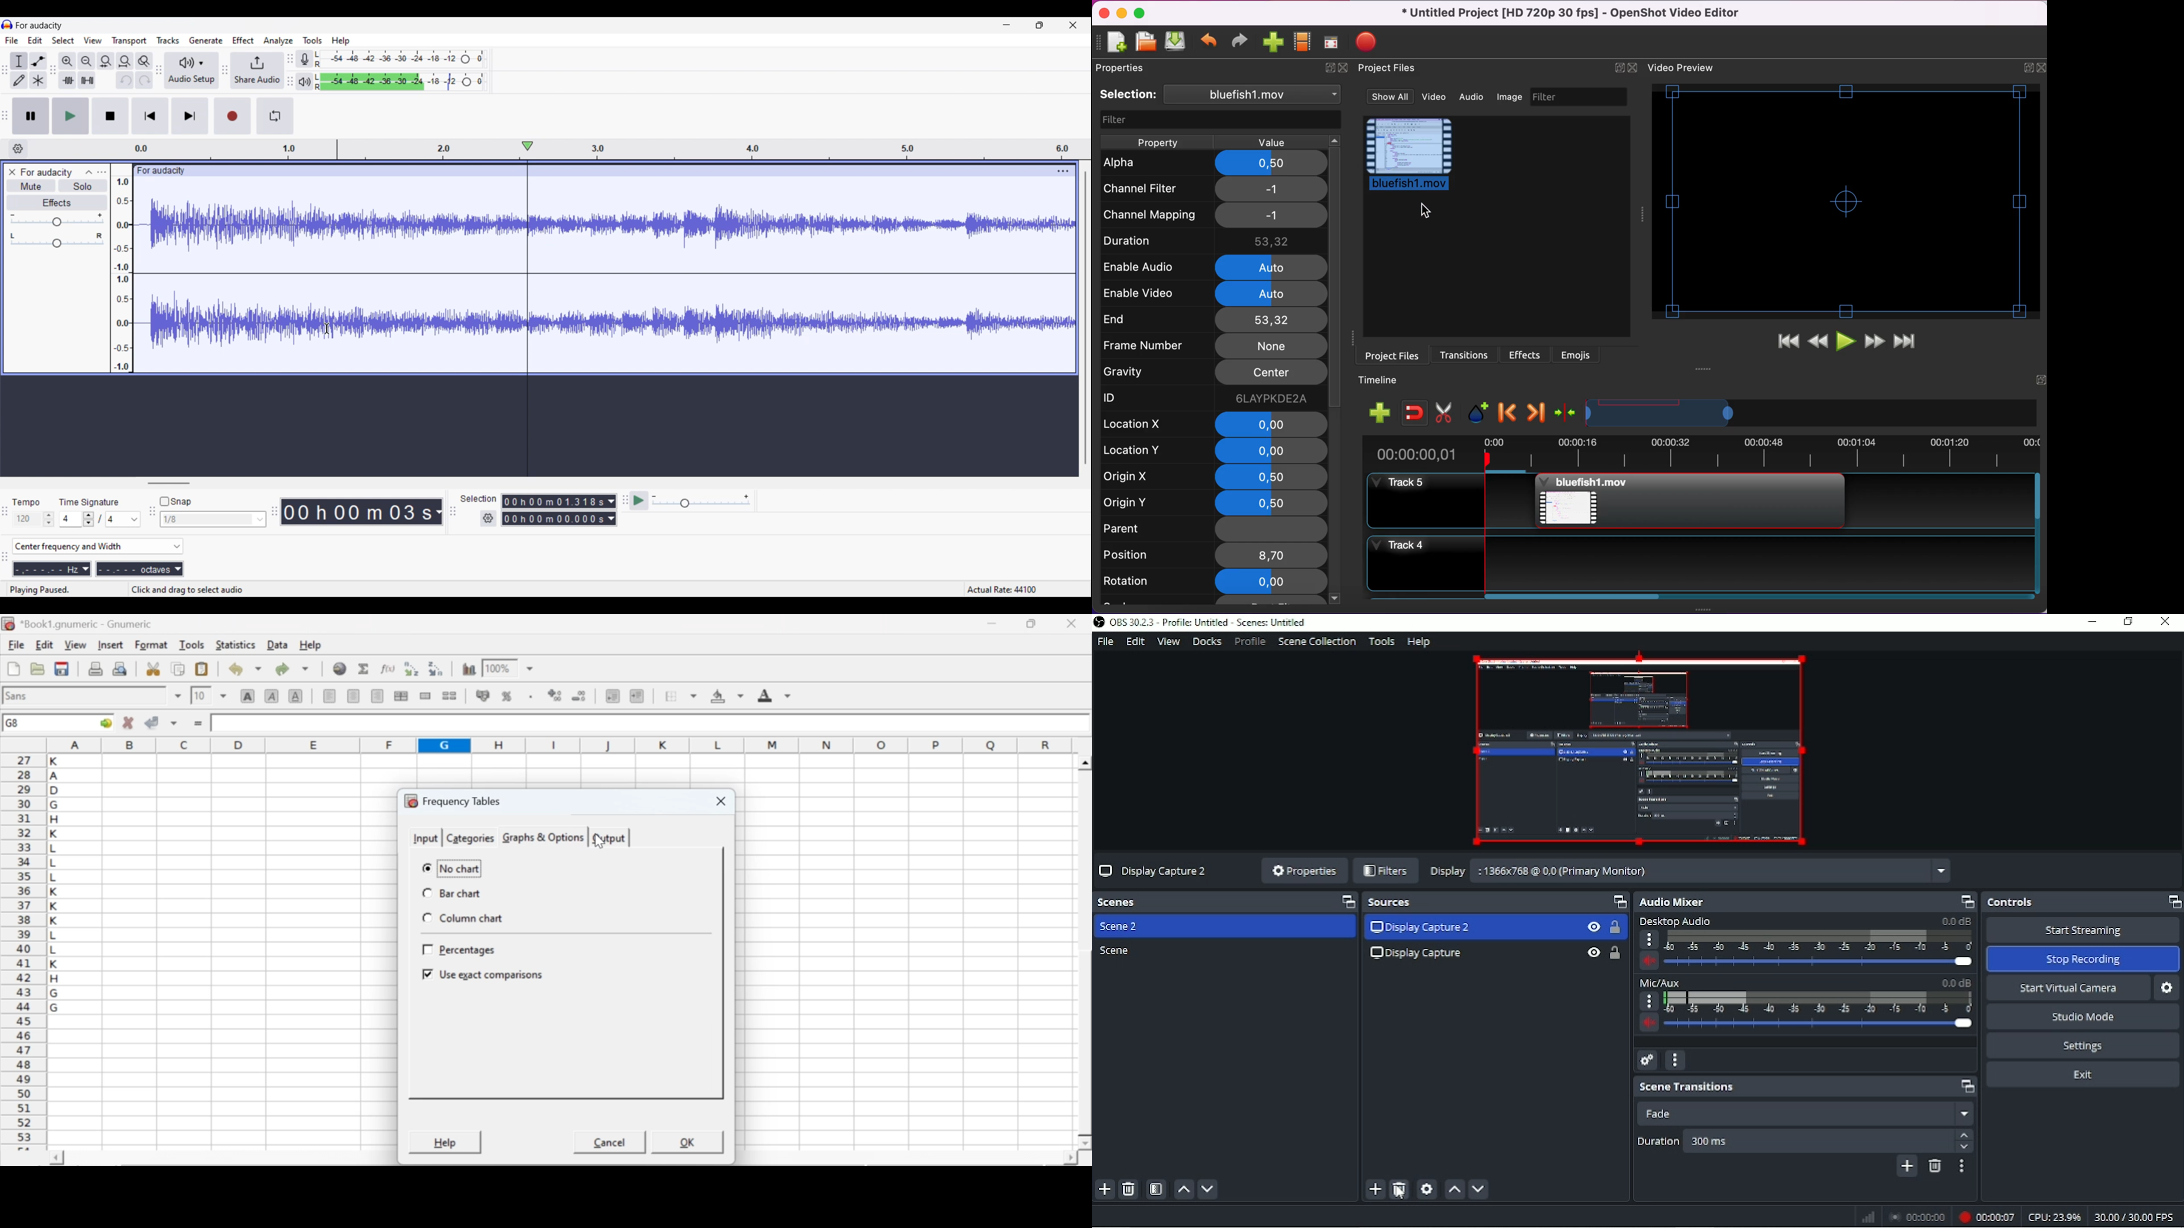 This screenshot has height=1232, width=2184. I want to click on Collapse, so click(89, 172).